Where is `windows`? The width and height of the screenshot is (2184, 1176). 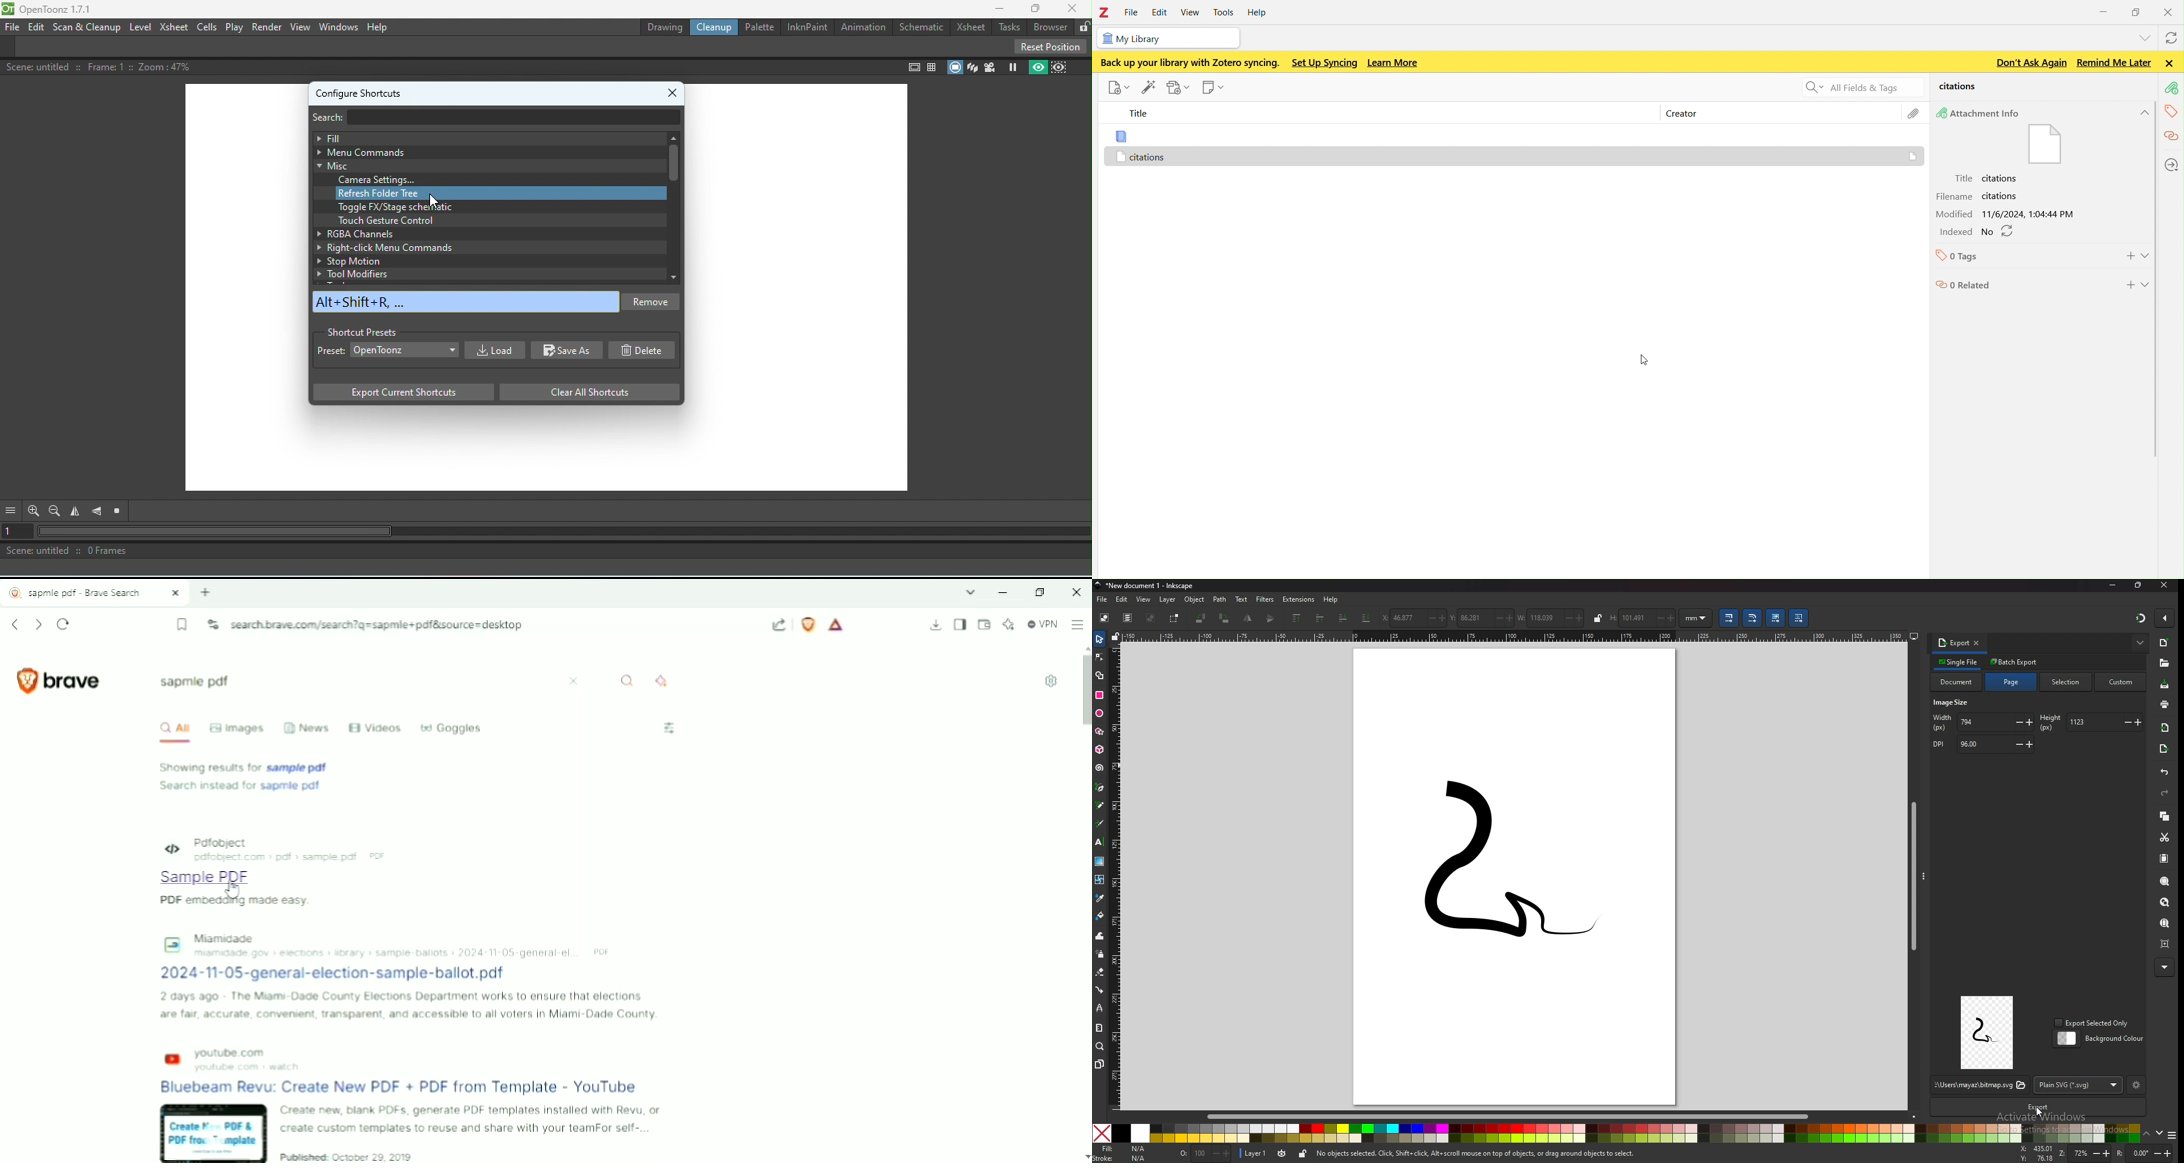
windows is located at coordinates (2137, 10).